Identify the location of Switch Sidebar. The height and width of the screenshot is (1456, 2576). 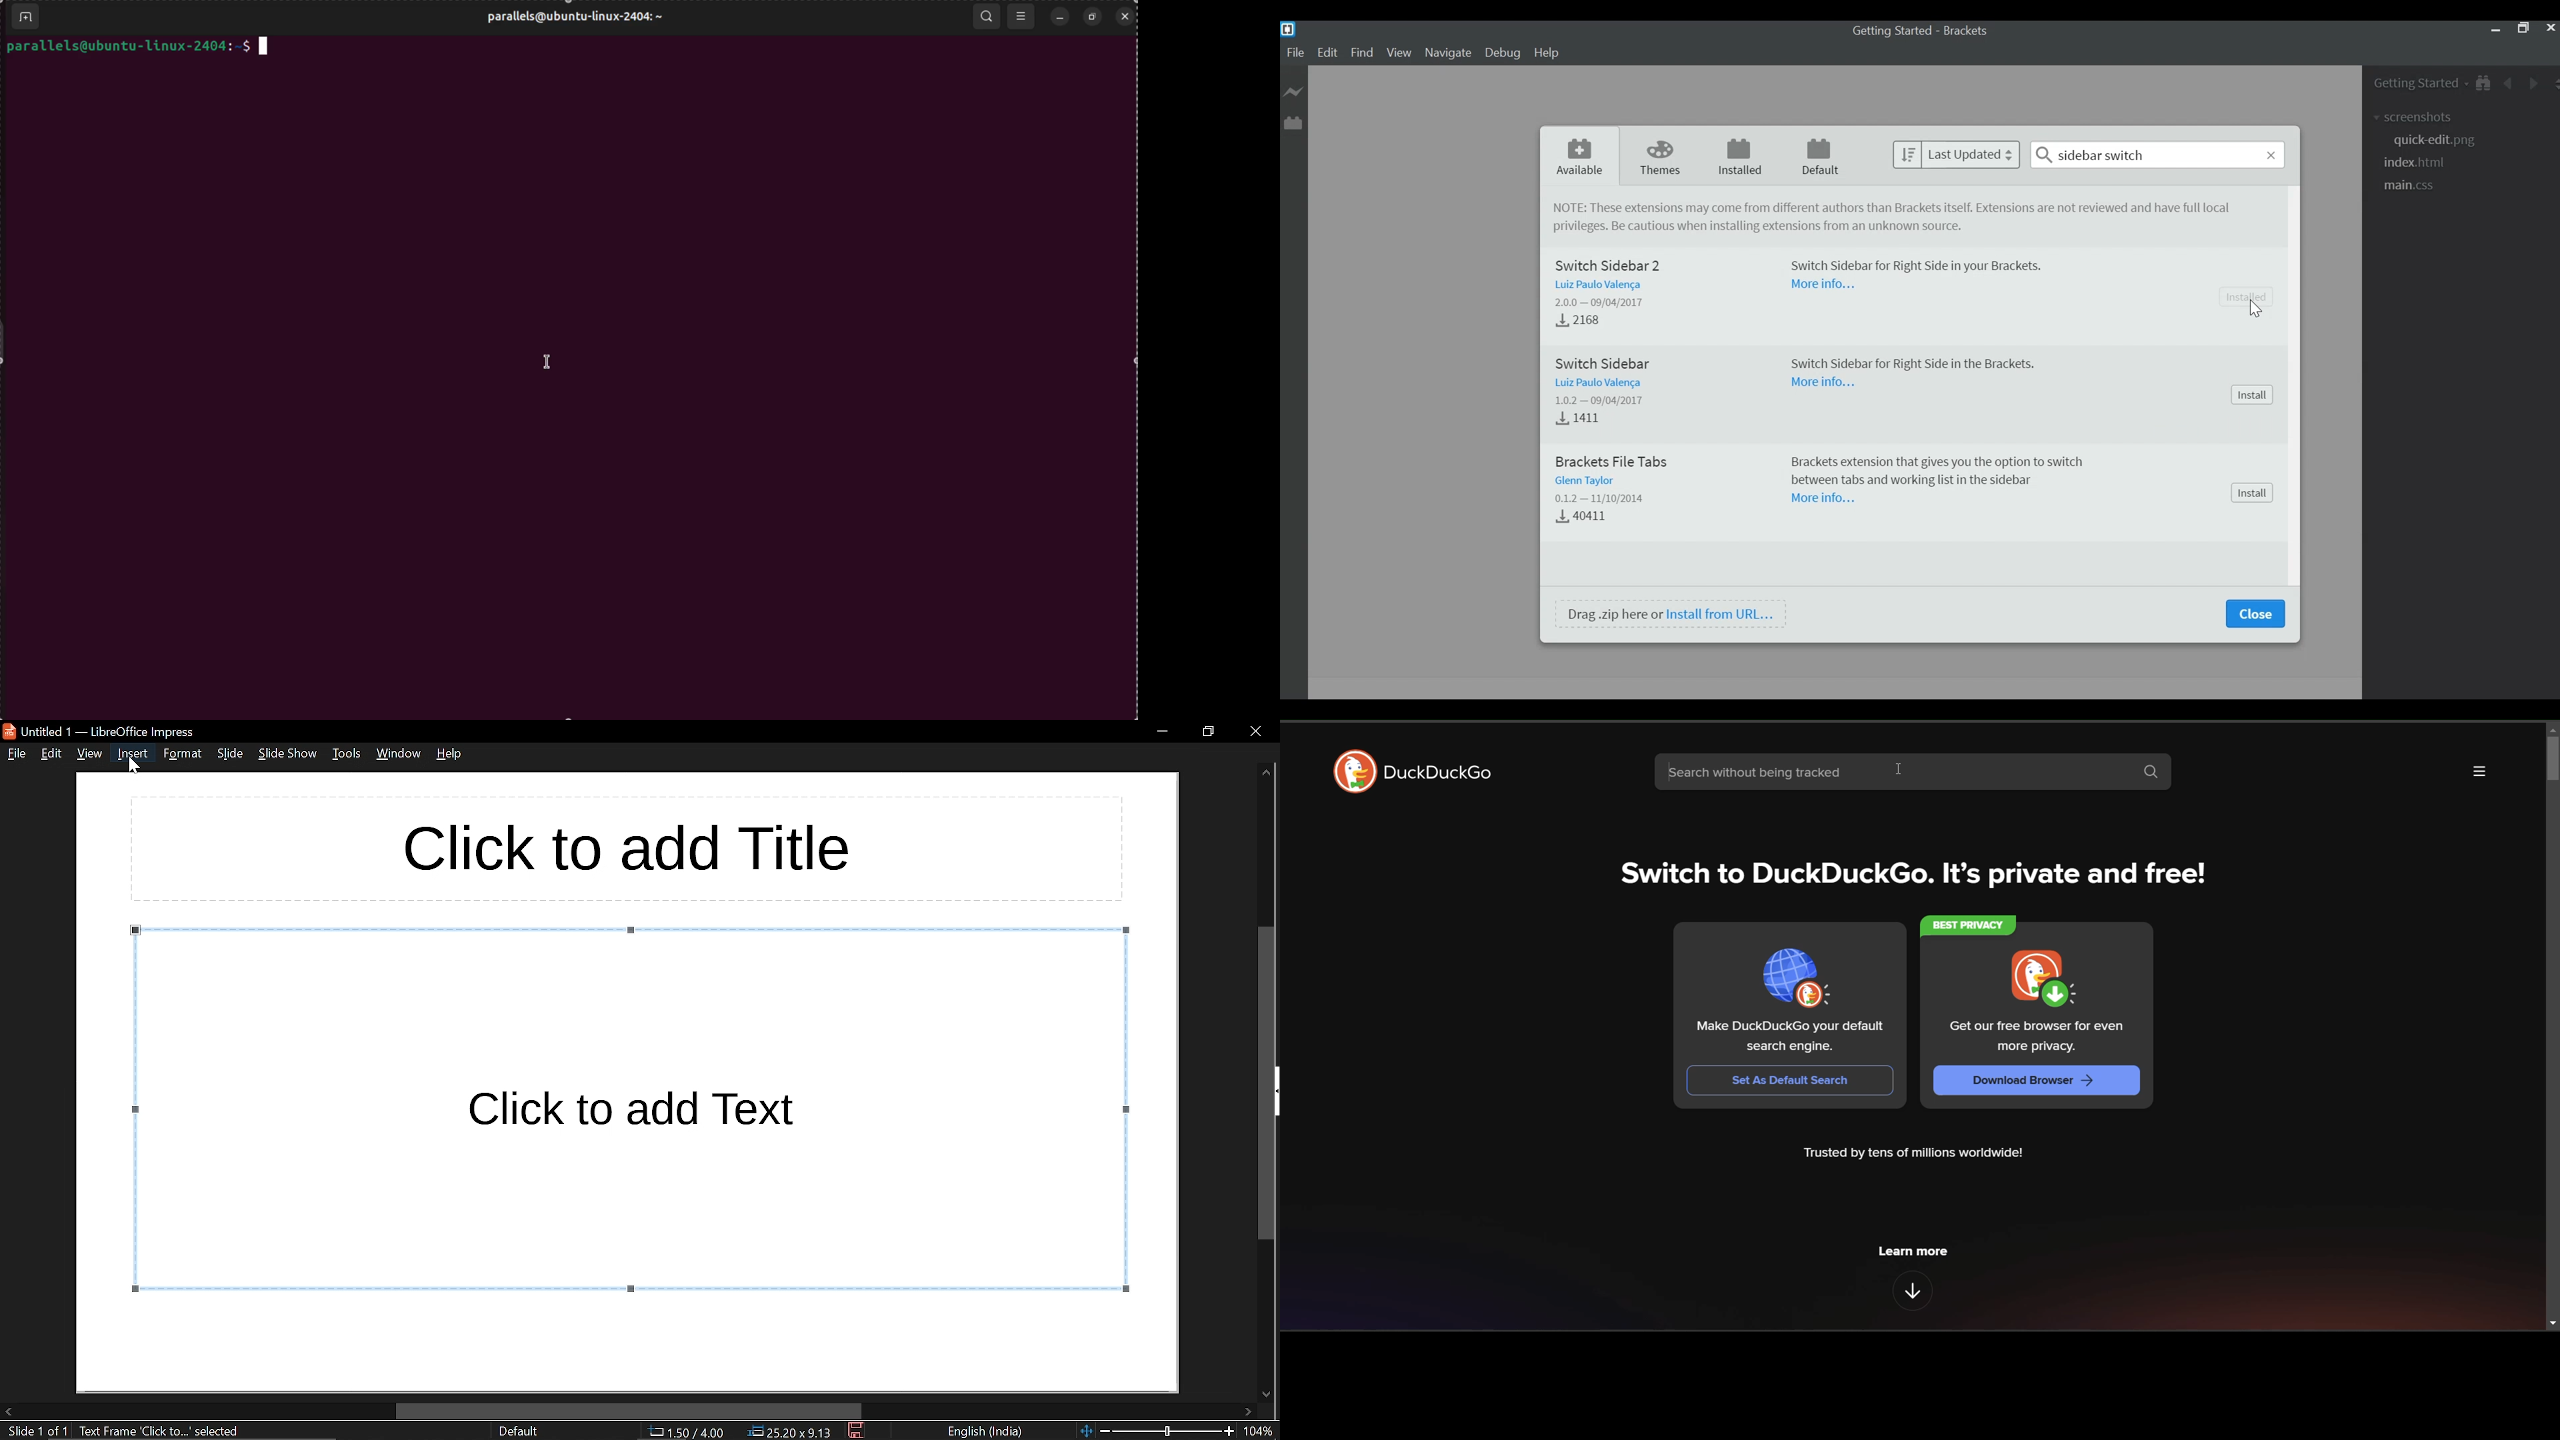
(1609, 363).